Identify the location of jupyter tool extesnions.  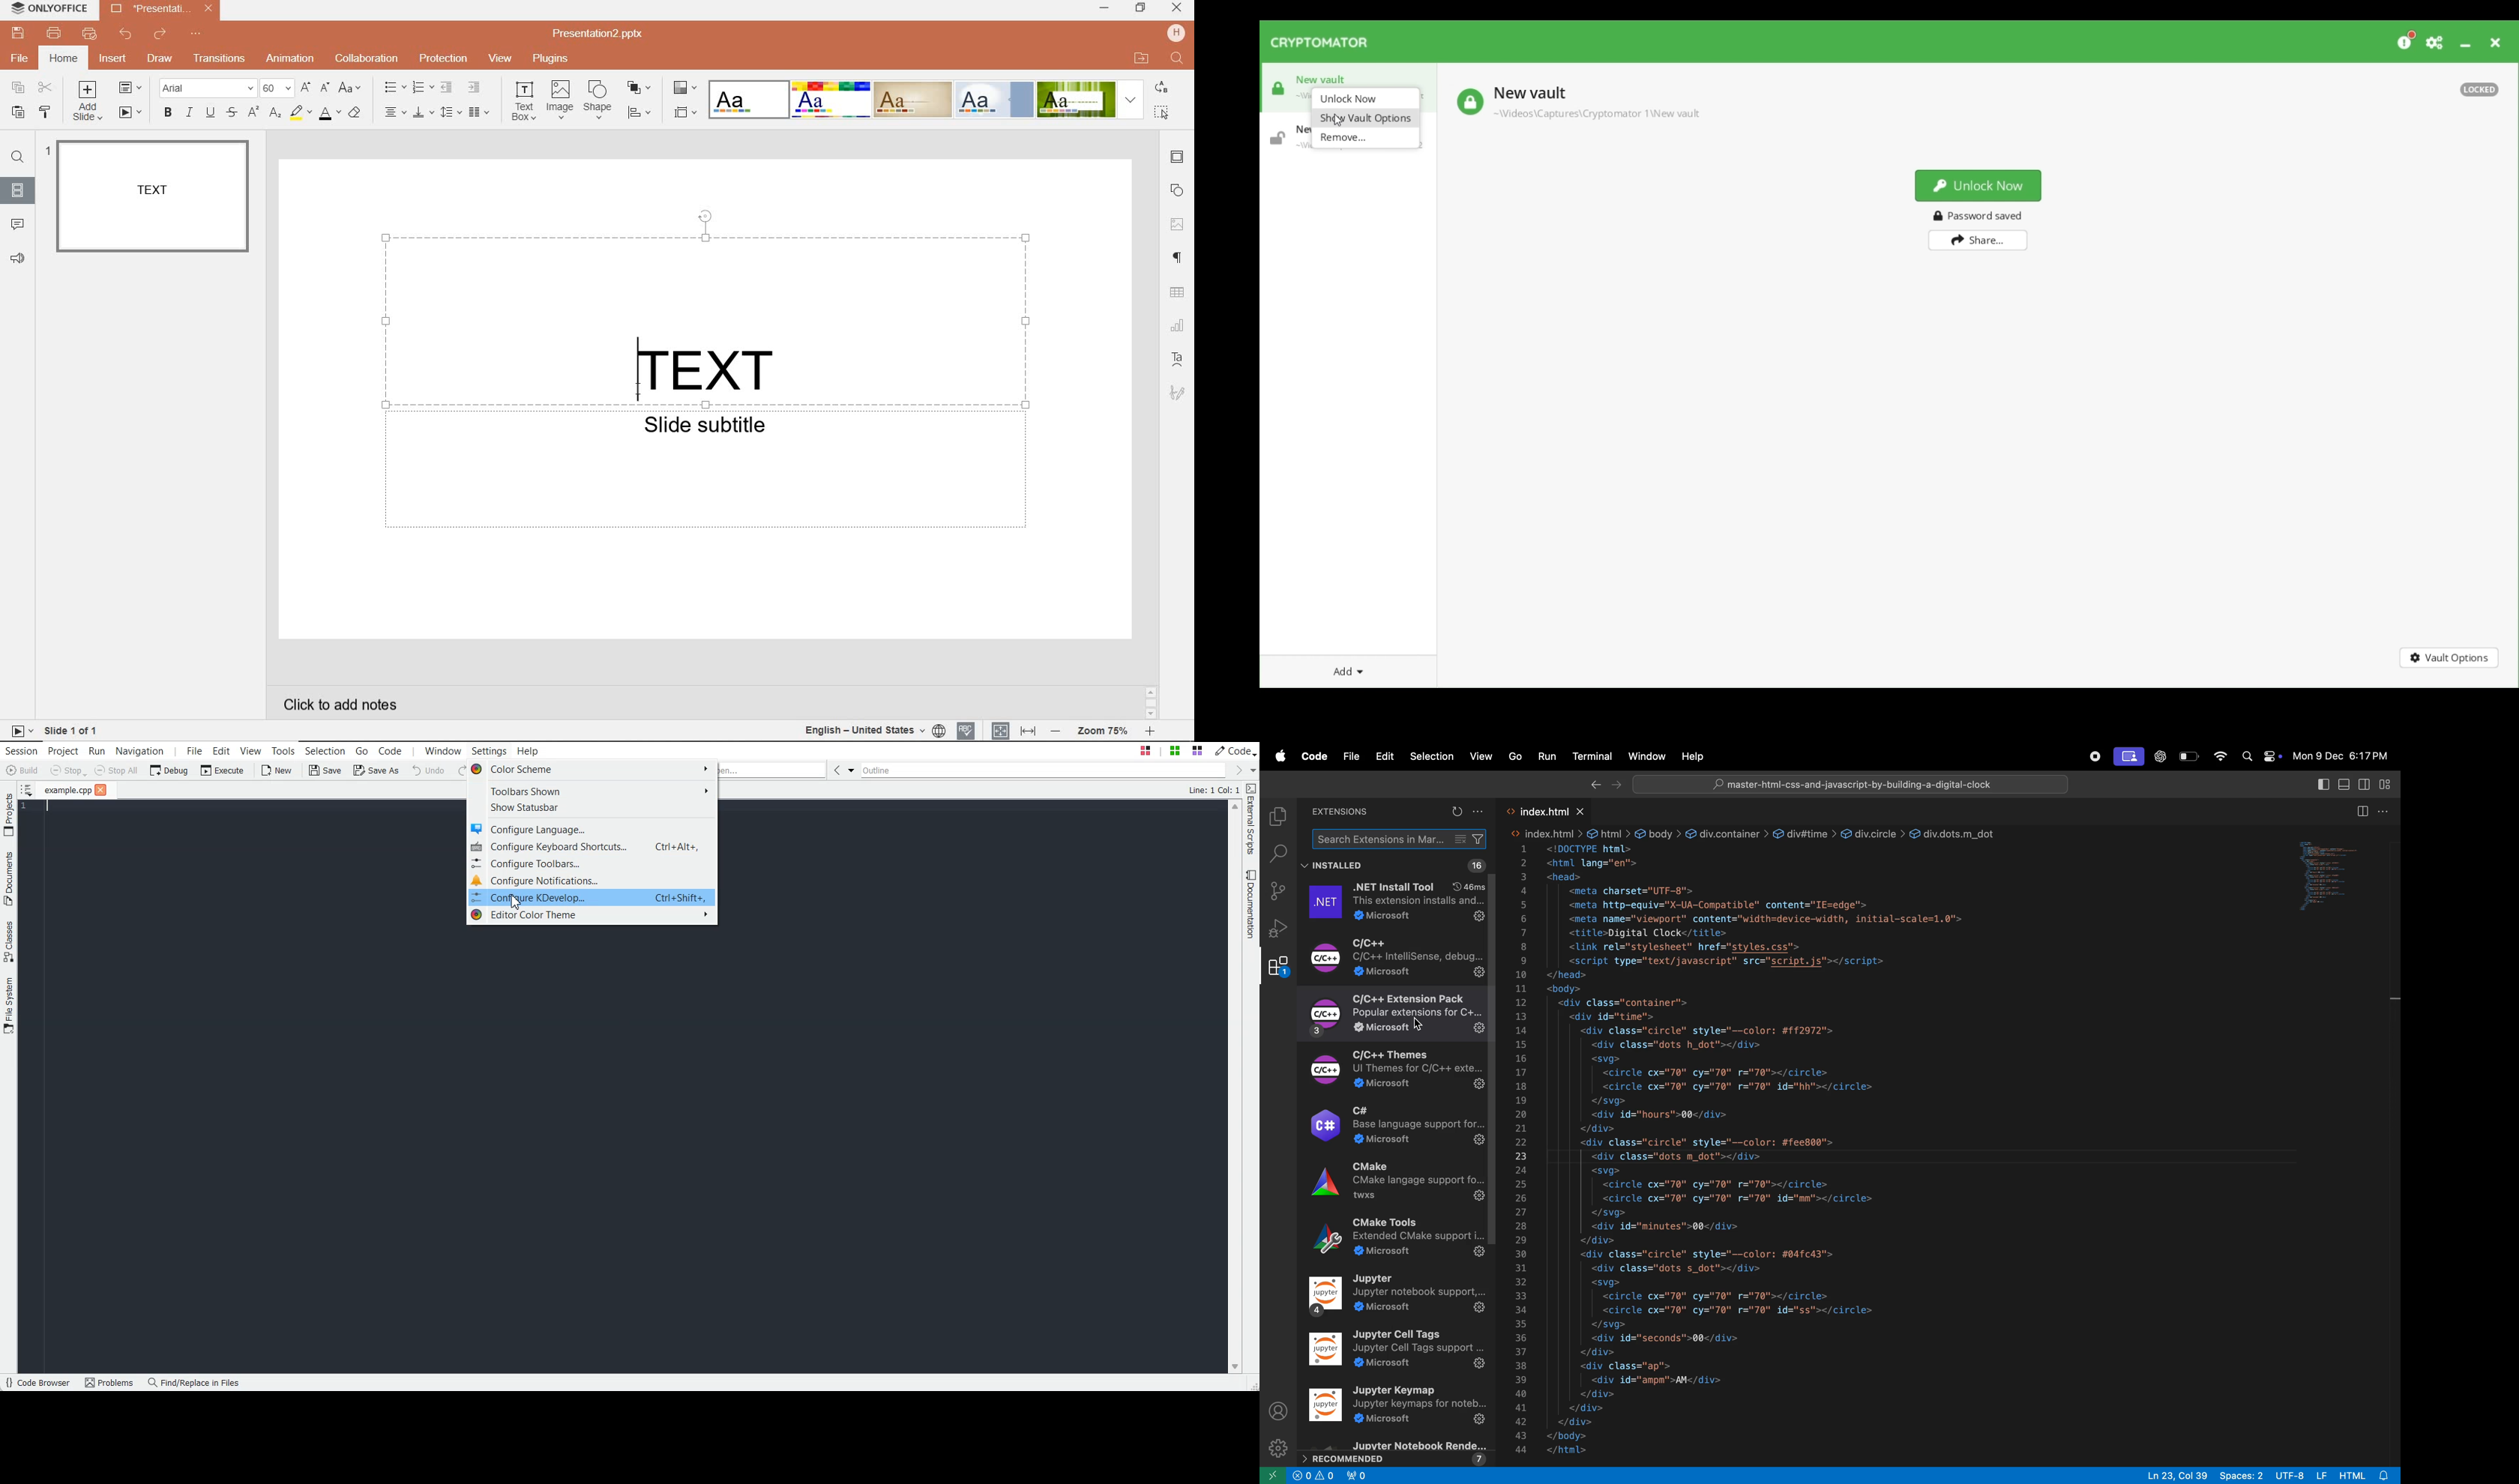
(1398, 1352).